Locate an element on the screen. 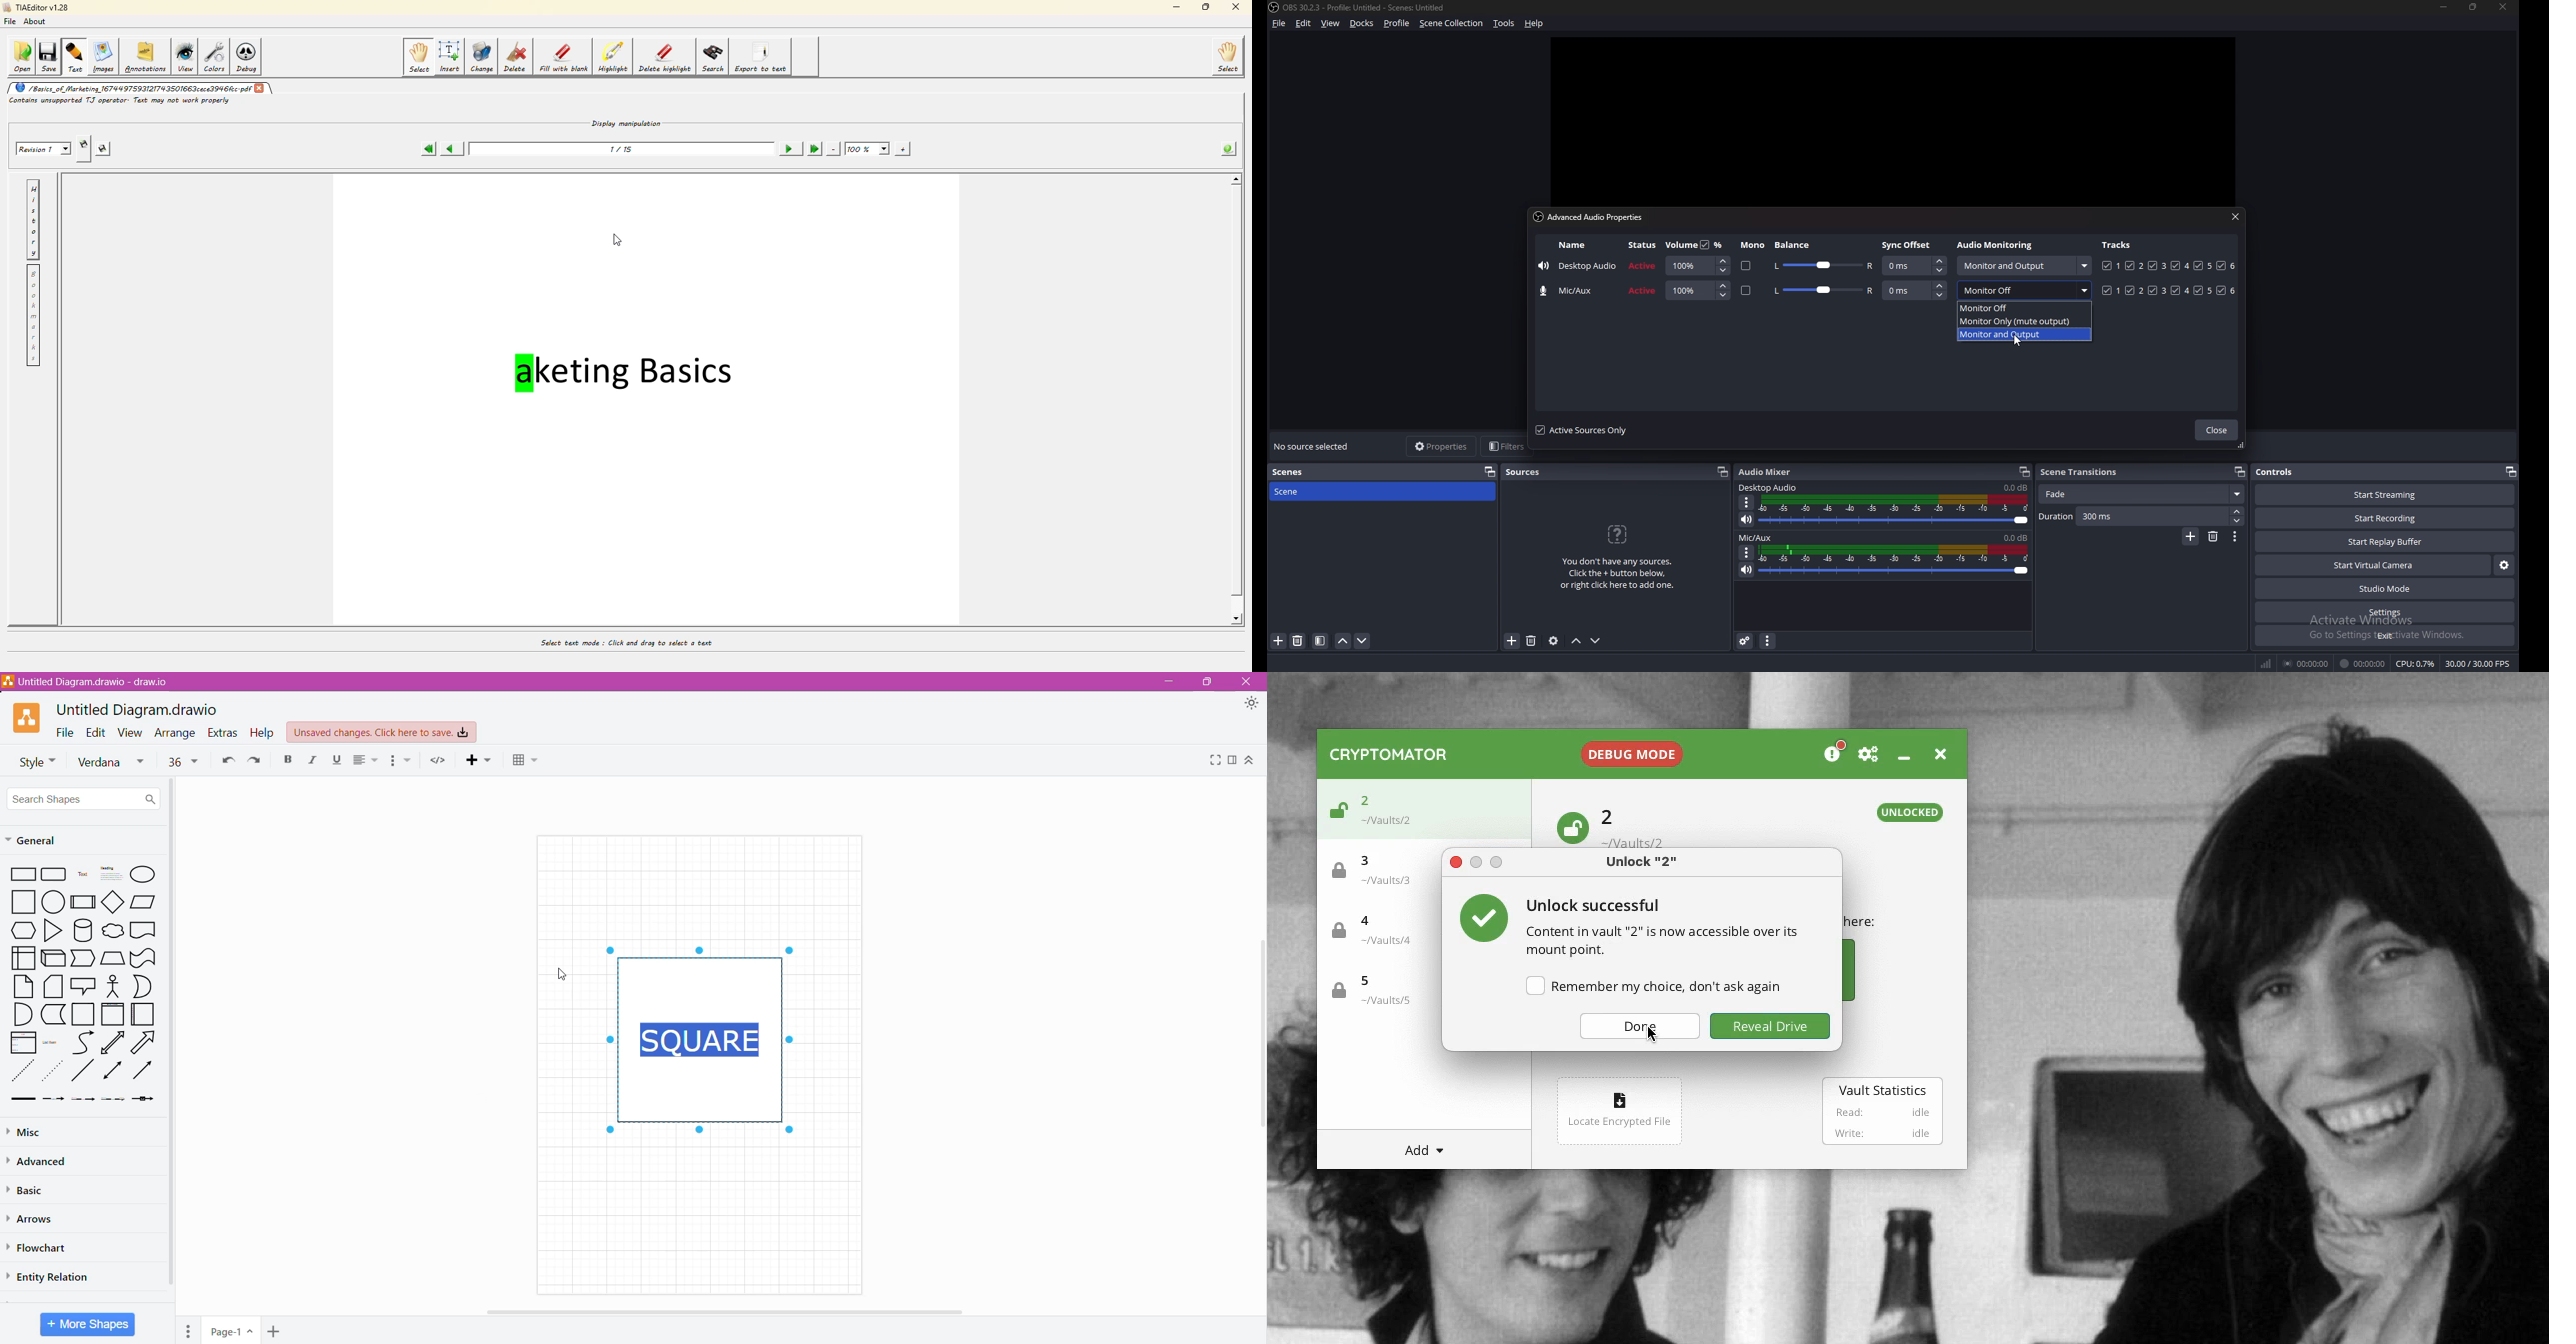  volume level is located at coordinates (2015, 487).